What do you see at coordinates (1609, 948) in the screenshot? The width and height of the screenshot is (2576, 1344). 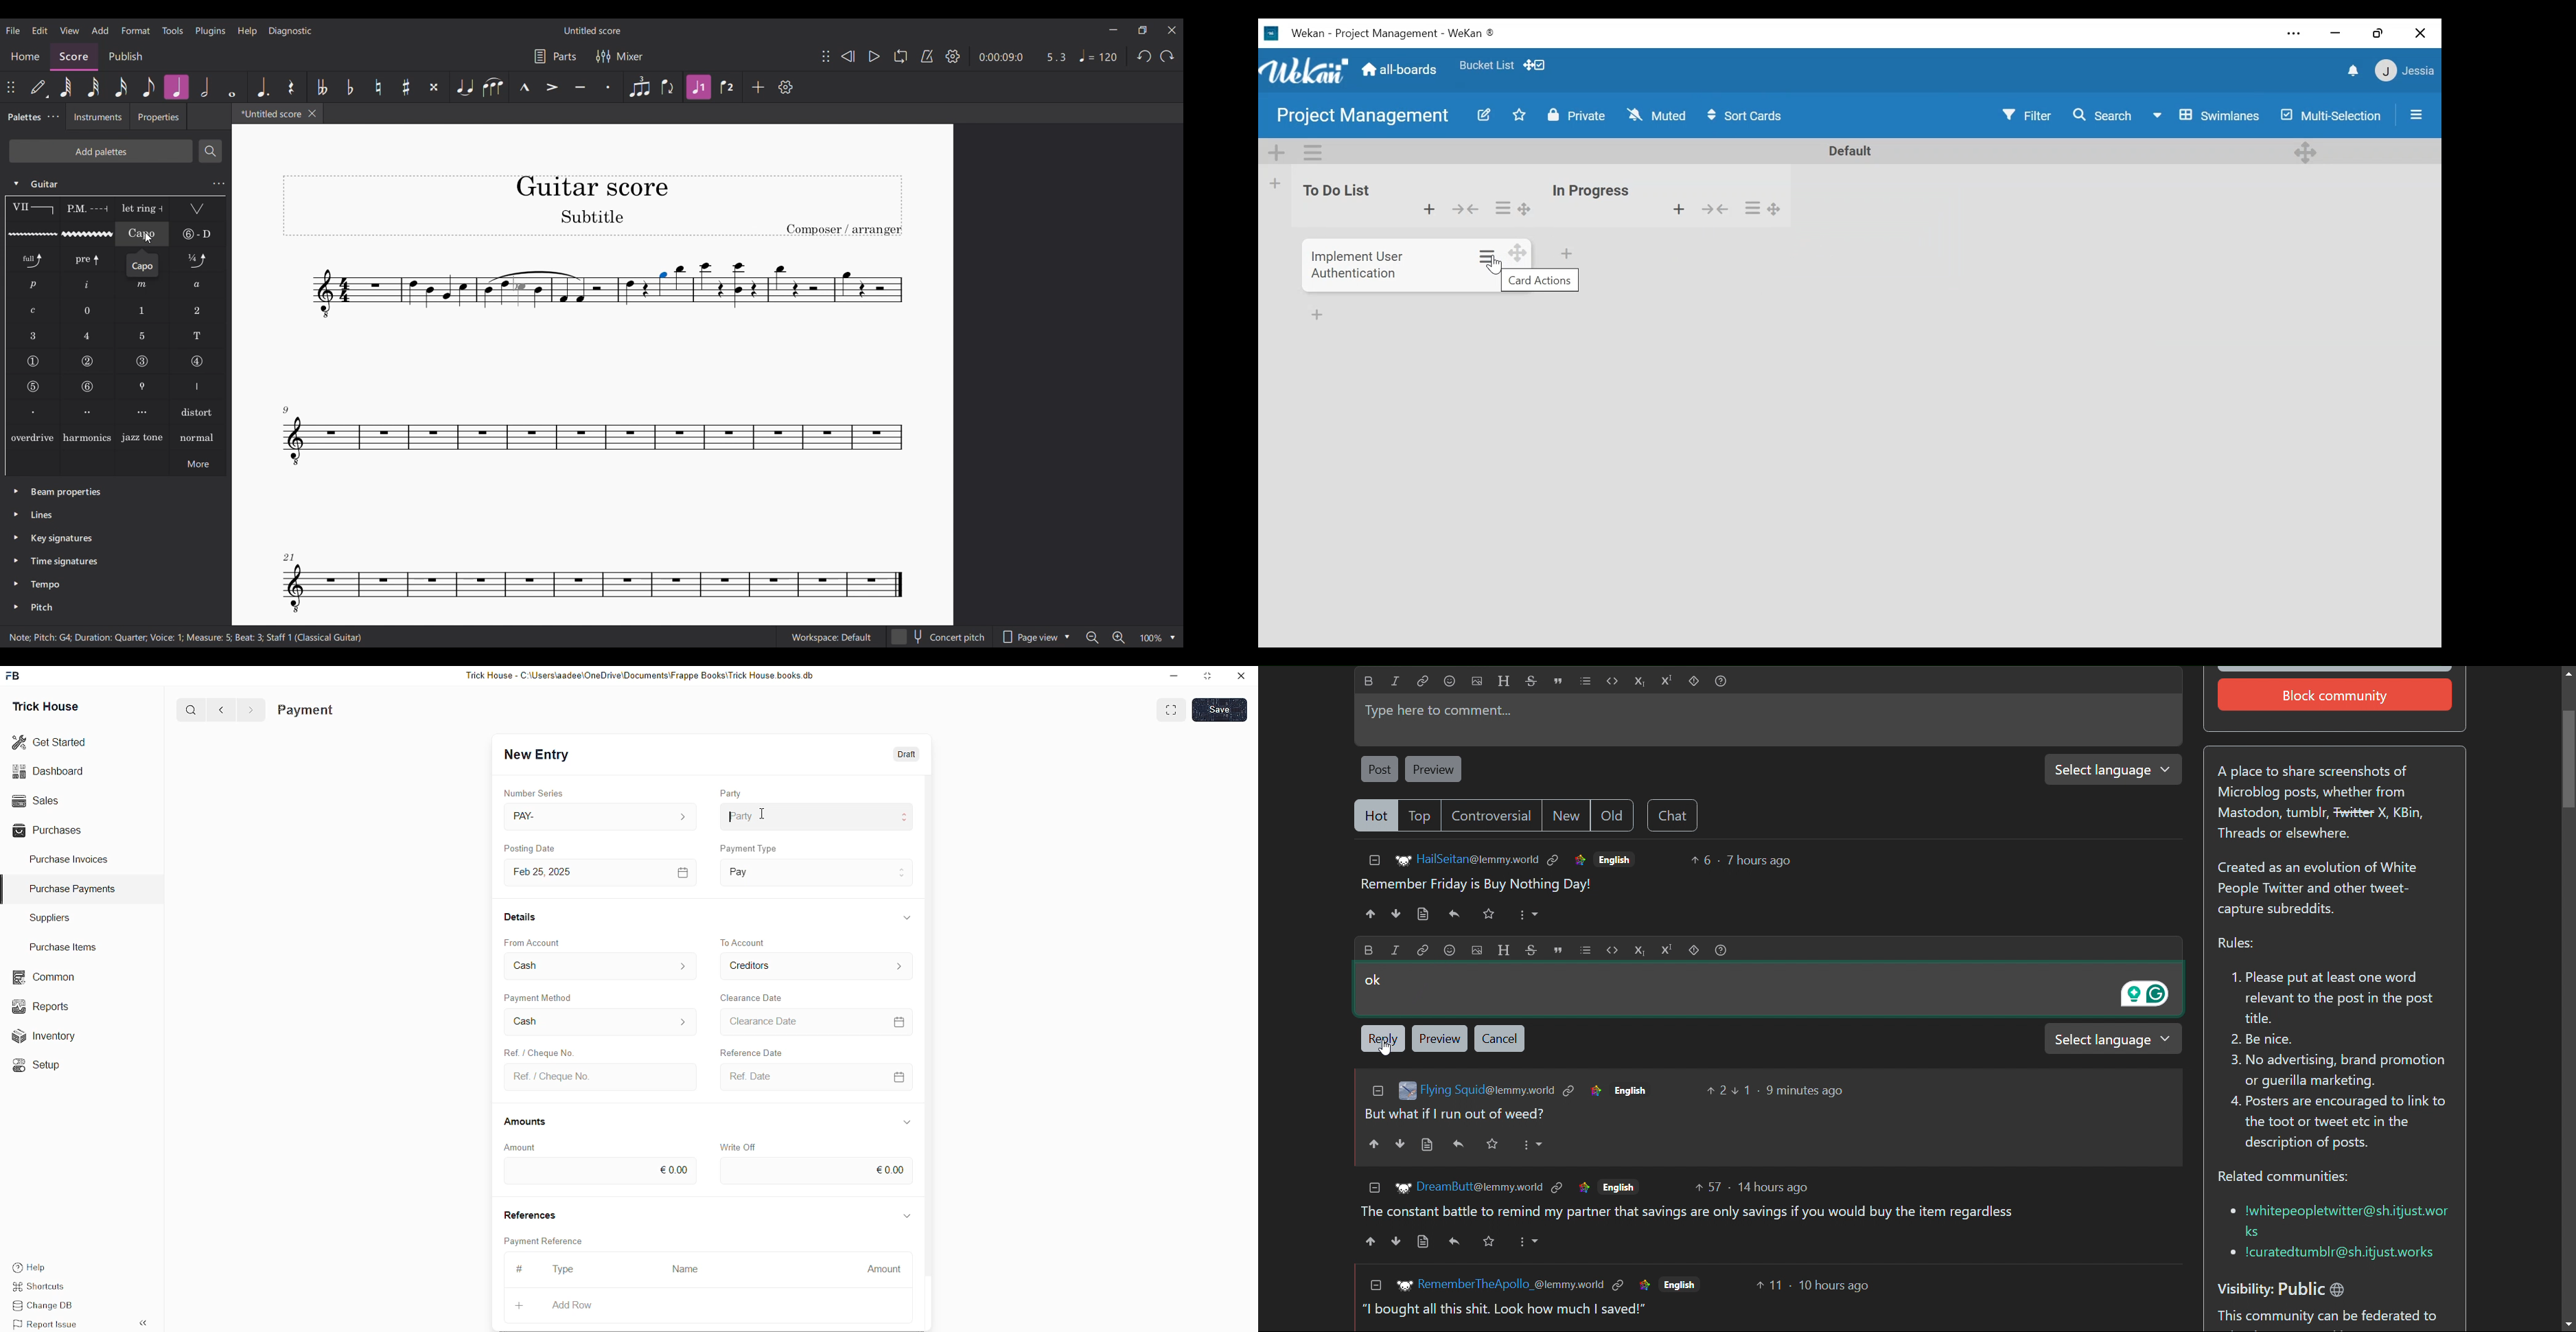 I see `code` at bounding box center [1609, 948].